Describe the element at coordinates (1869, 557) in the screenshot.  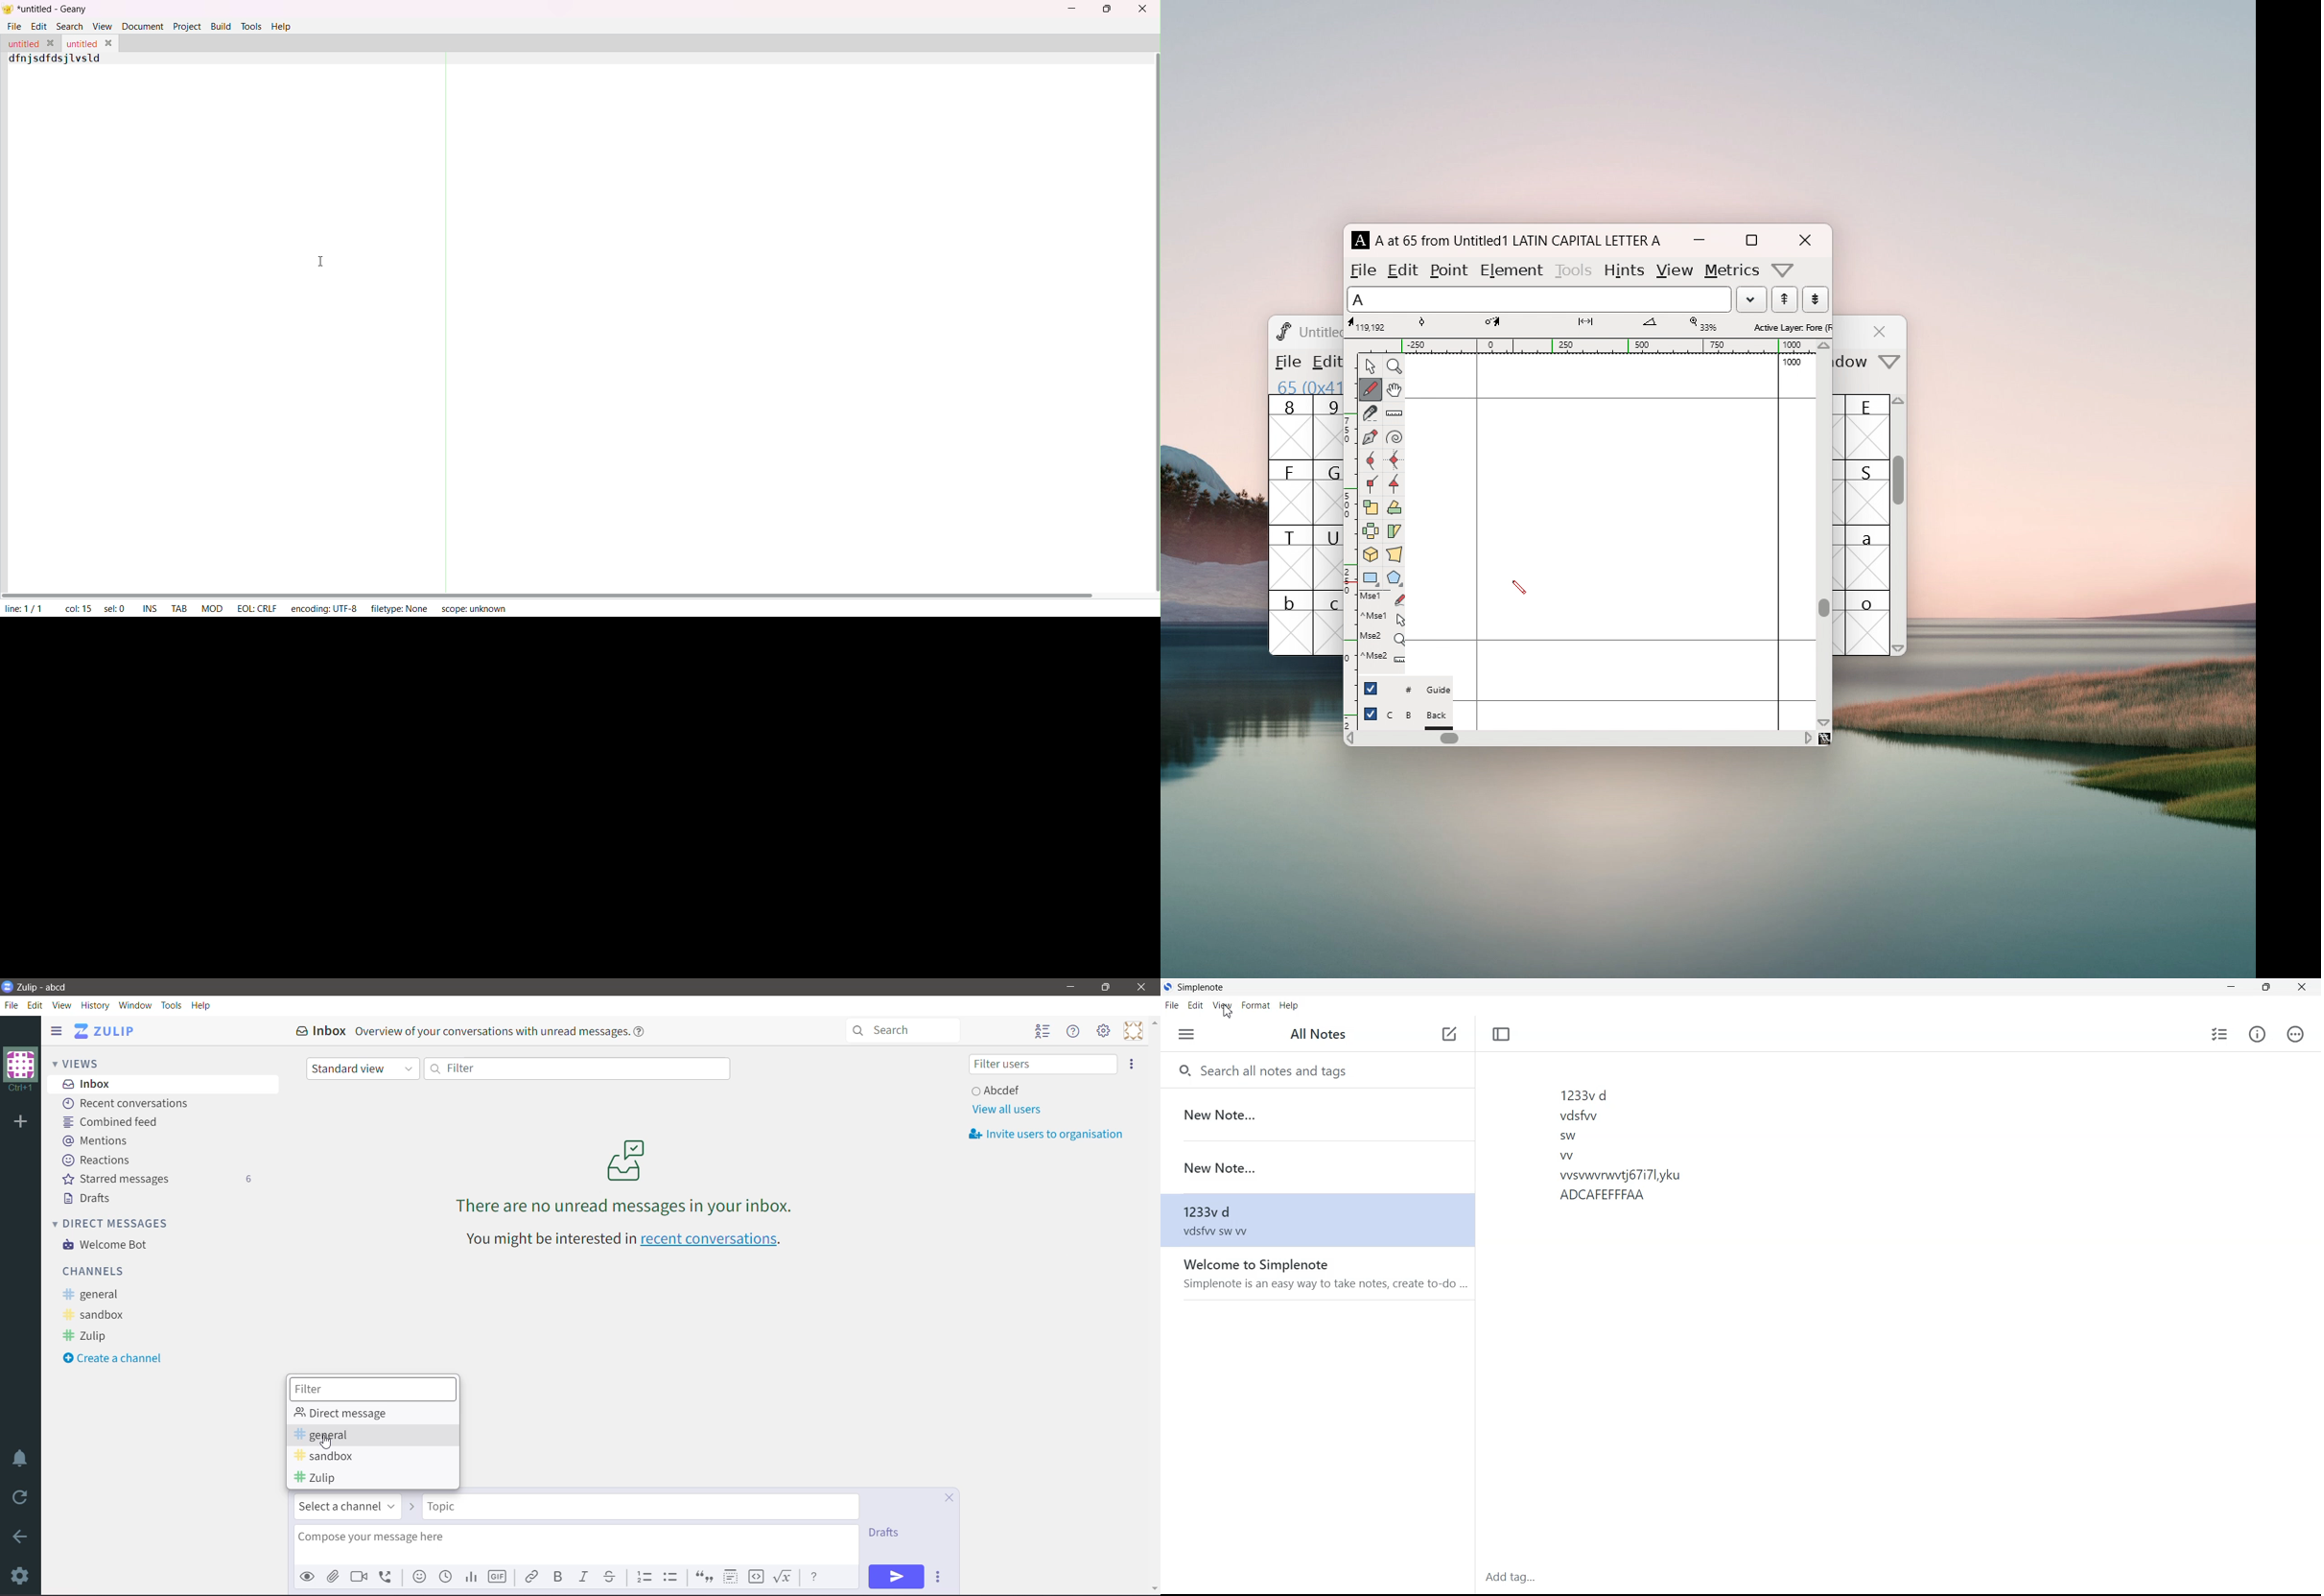
I see `a` at that location.